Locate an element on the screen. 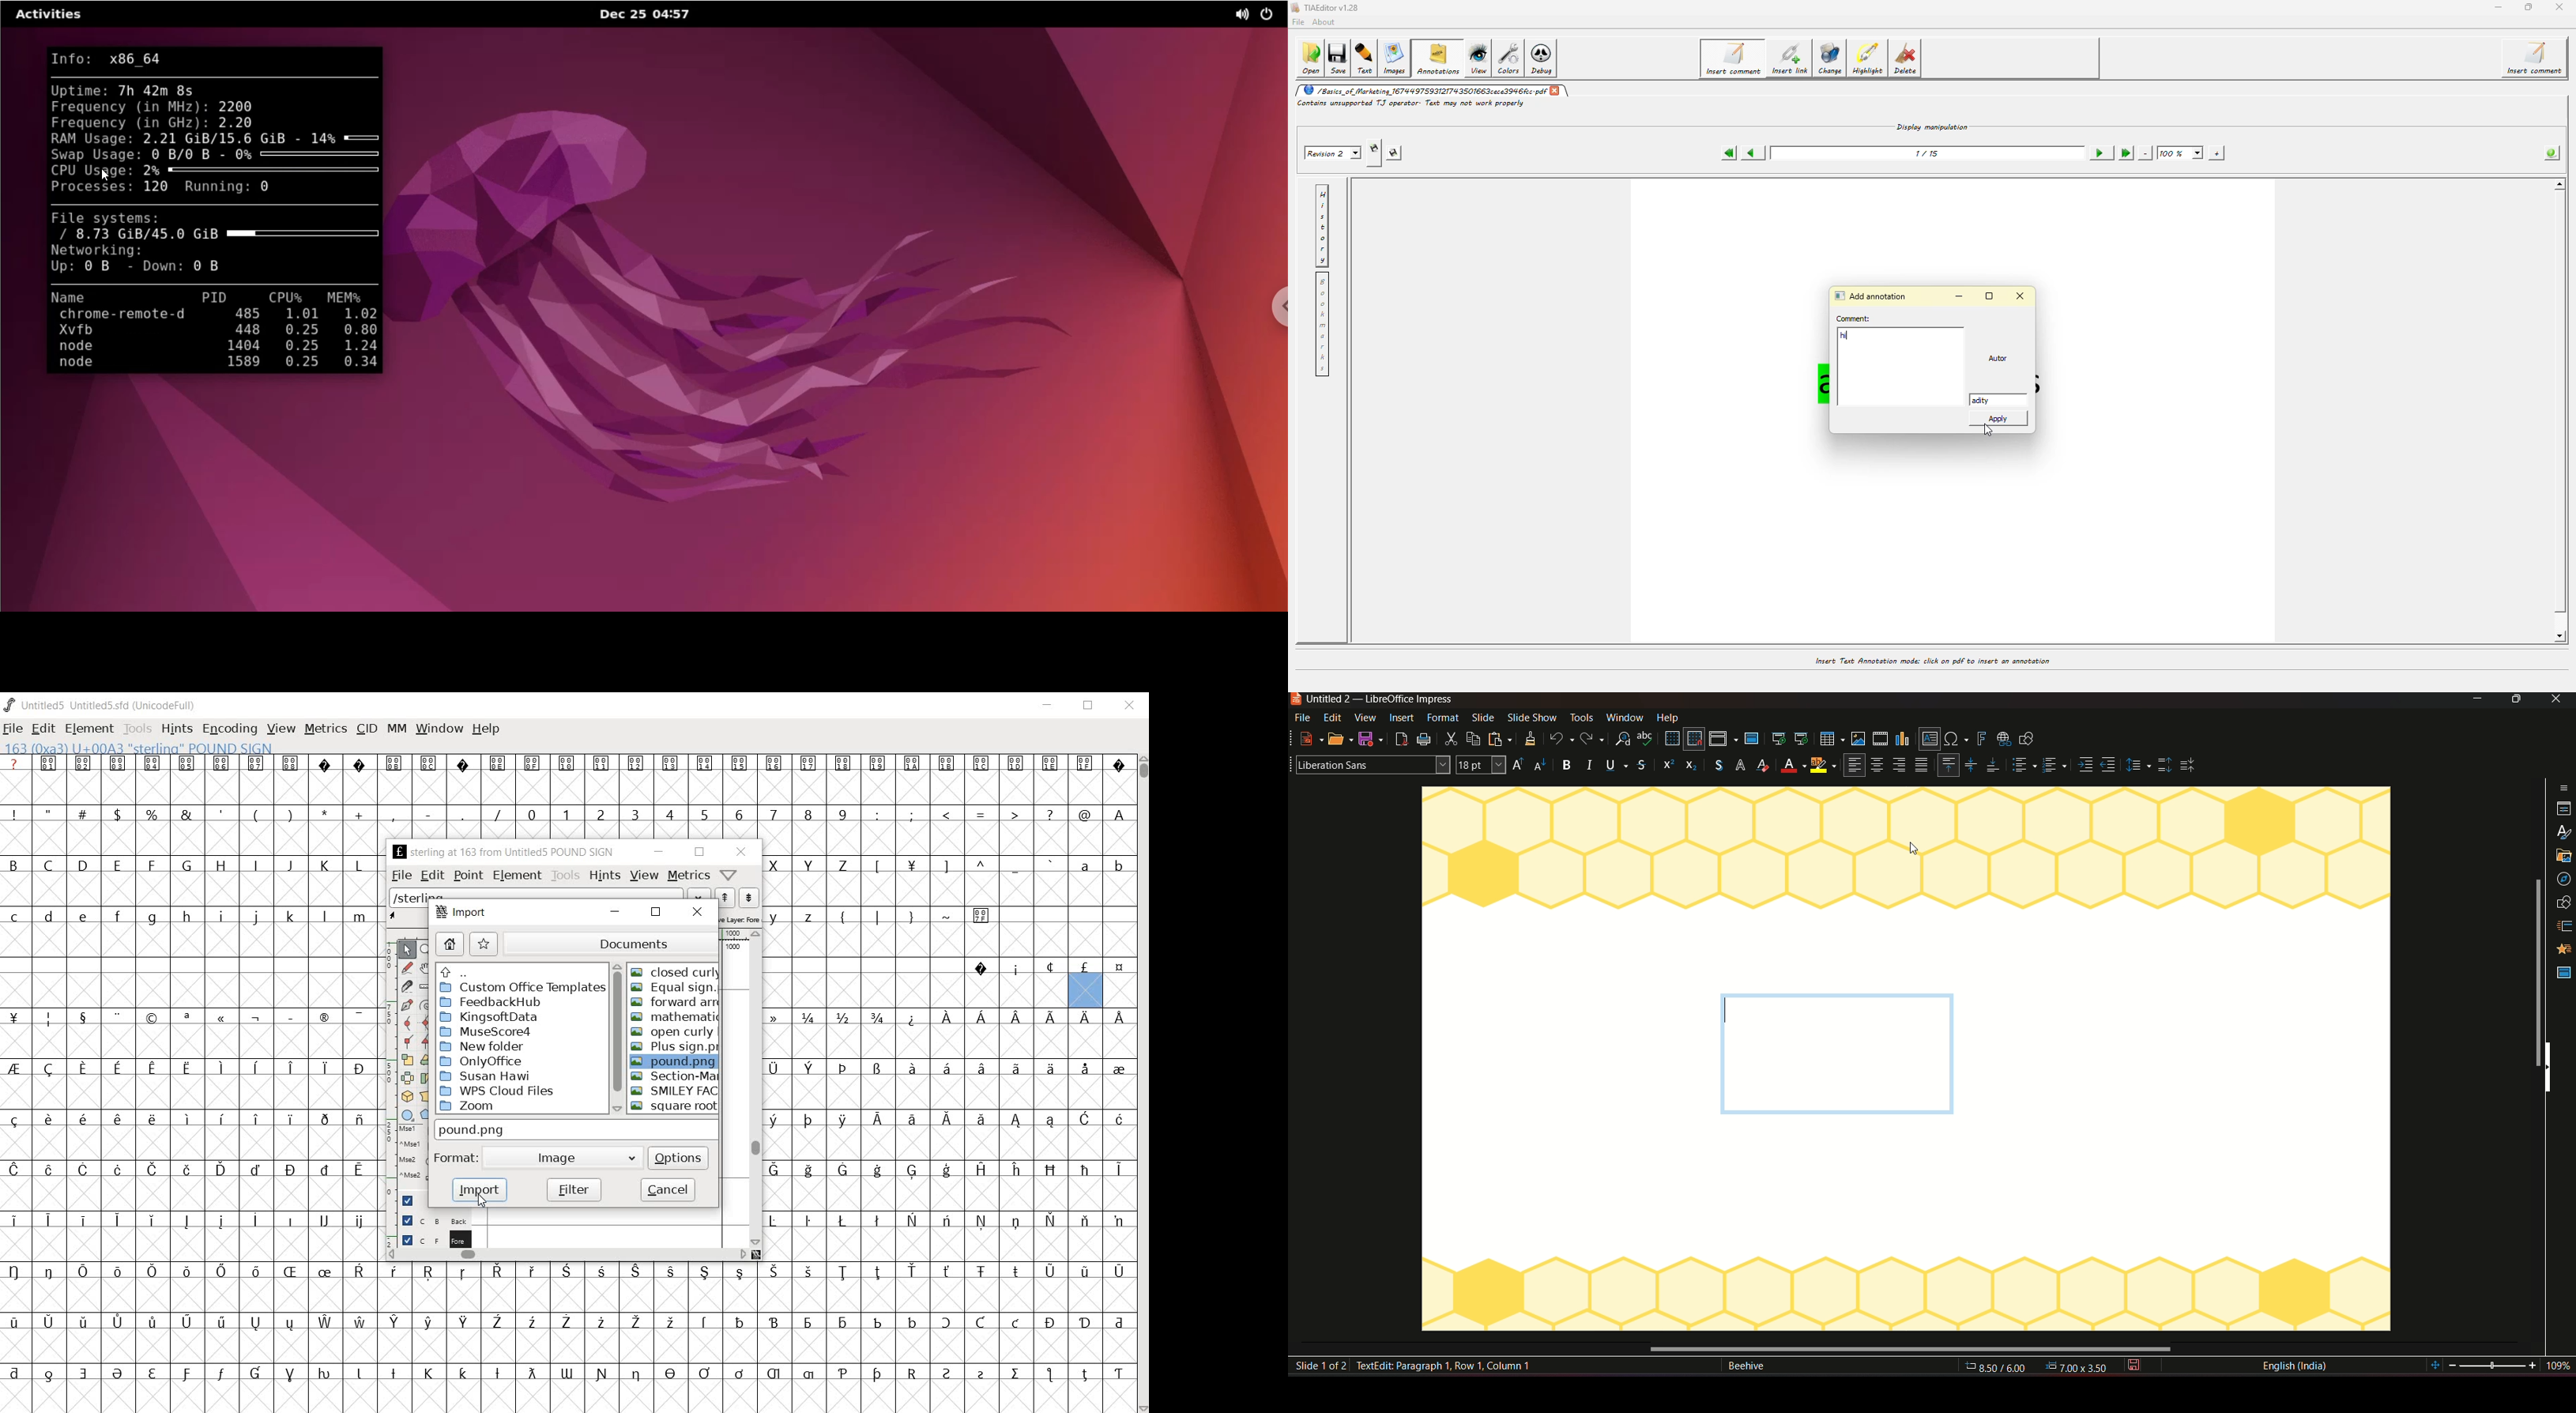 The height and width of the screenshot is (1428, 2576). 7 is located at coordinates (774, 815).